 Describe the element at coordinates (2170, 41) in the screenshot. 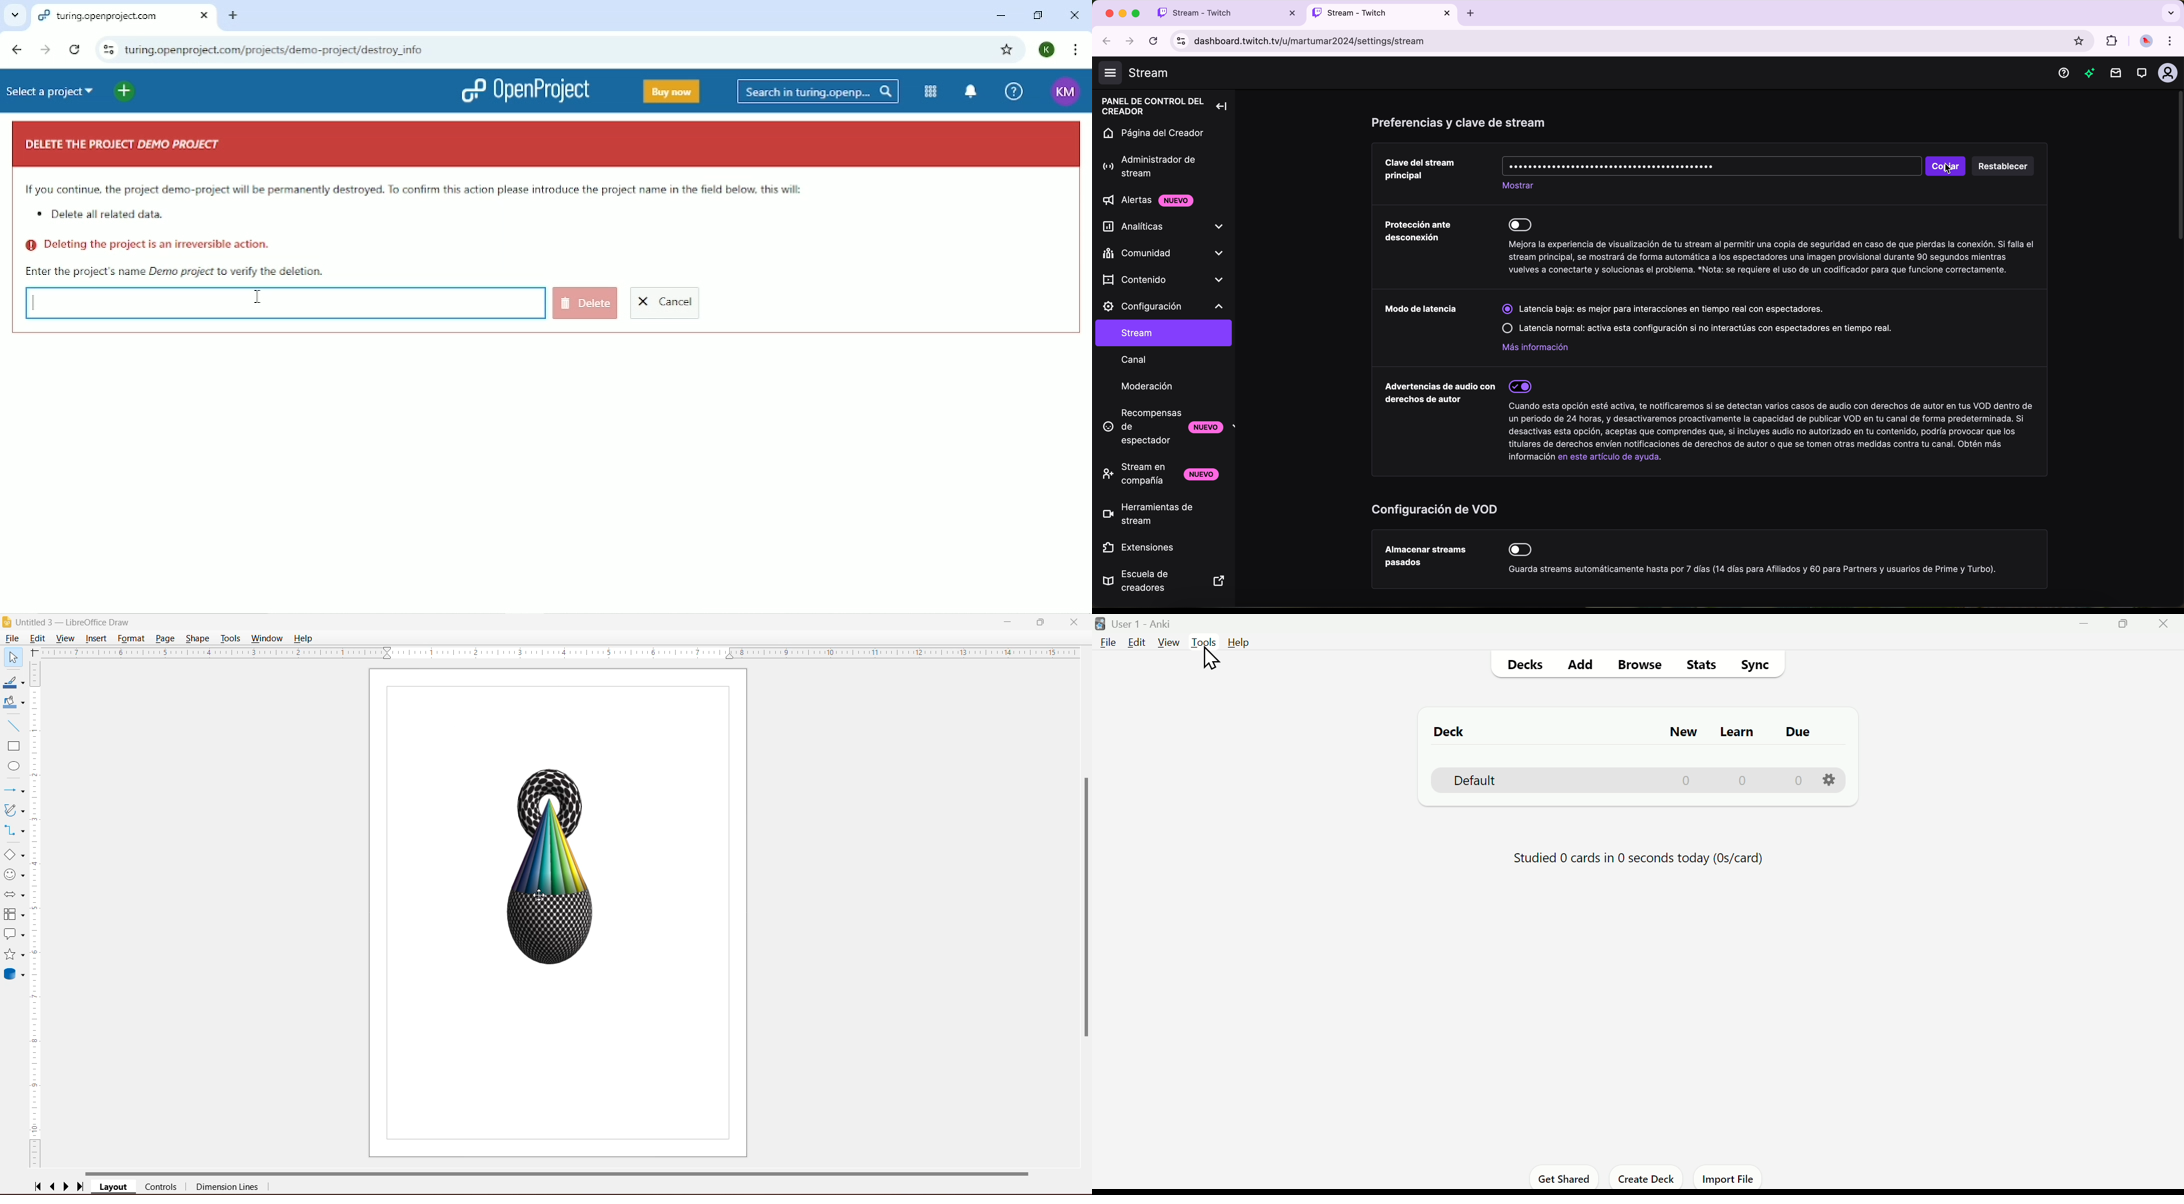

I see `customize and control Google Chrome` at that location.